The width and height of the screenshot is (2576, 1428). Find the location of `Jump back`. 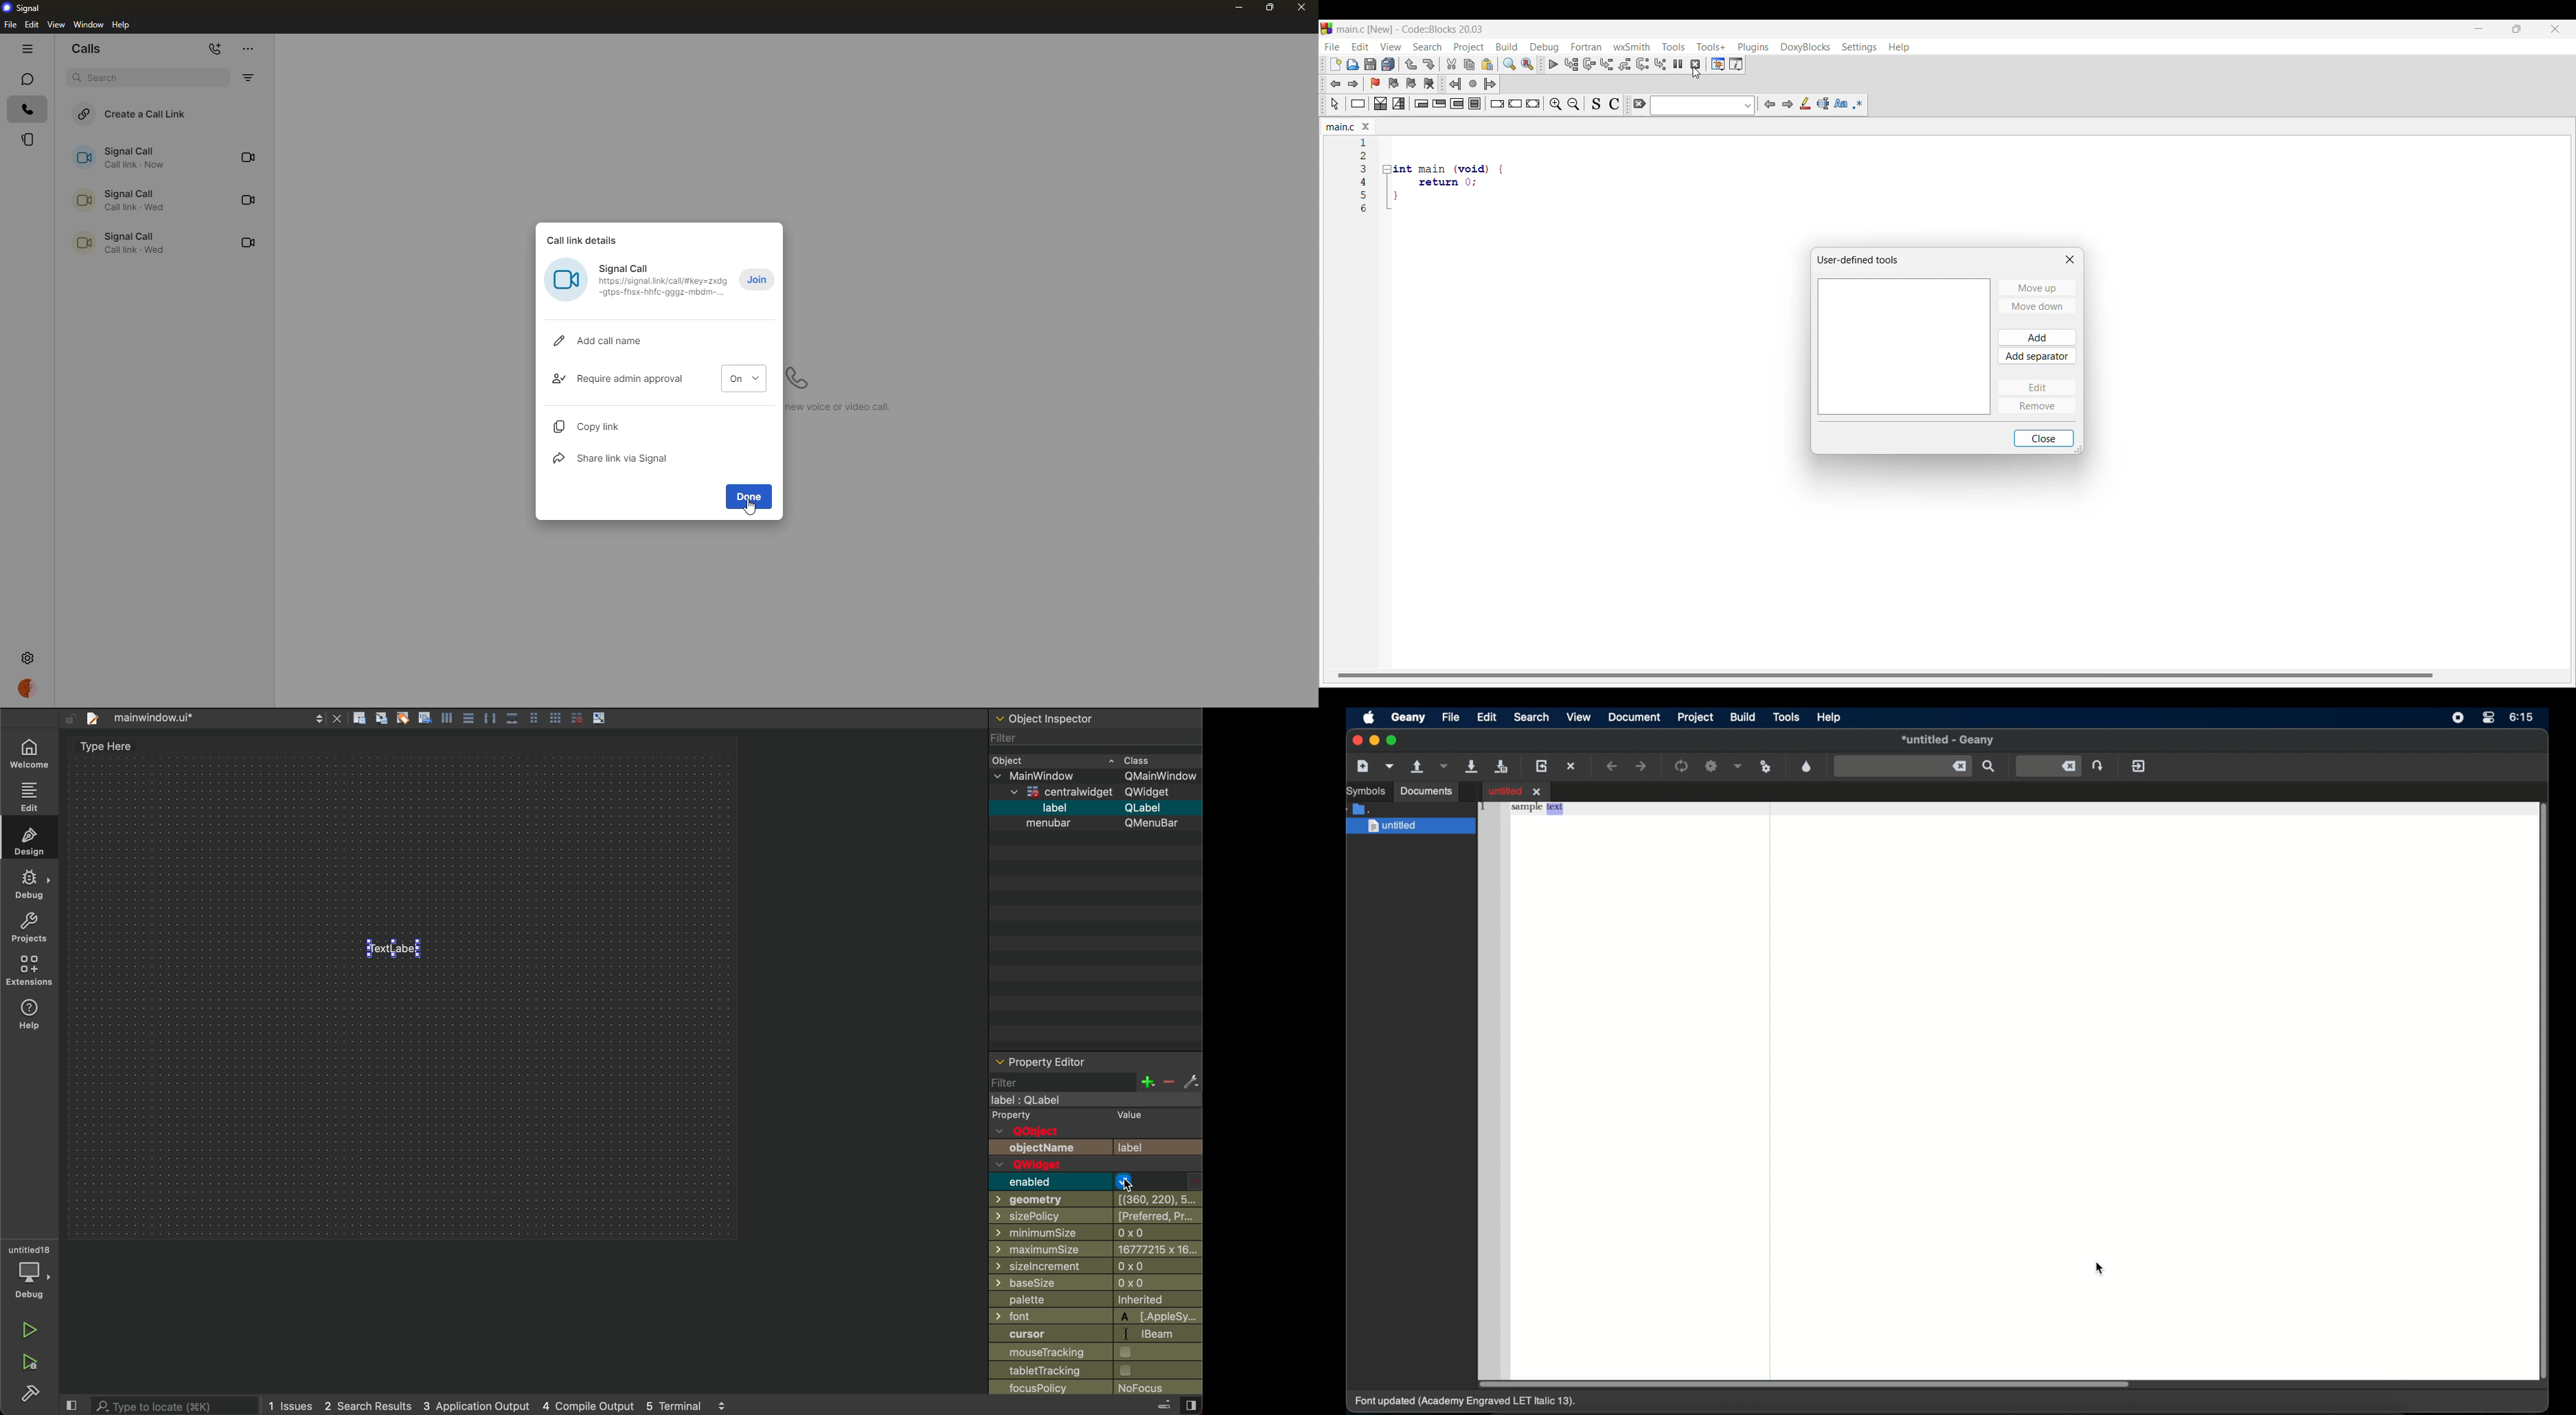

Jump back is located at coordinates (1455, 84).